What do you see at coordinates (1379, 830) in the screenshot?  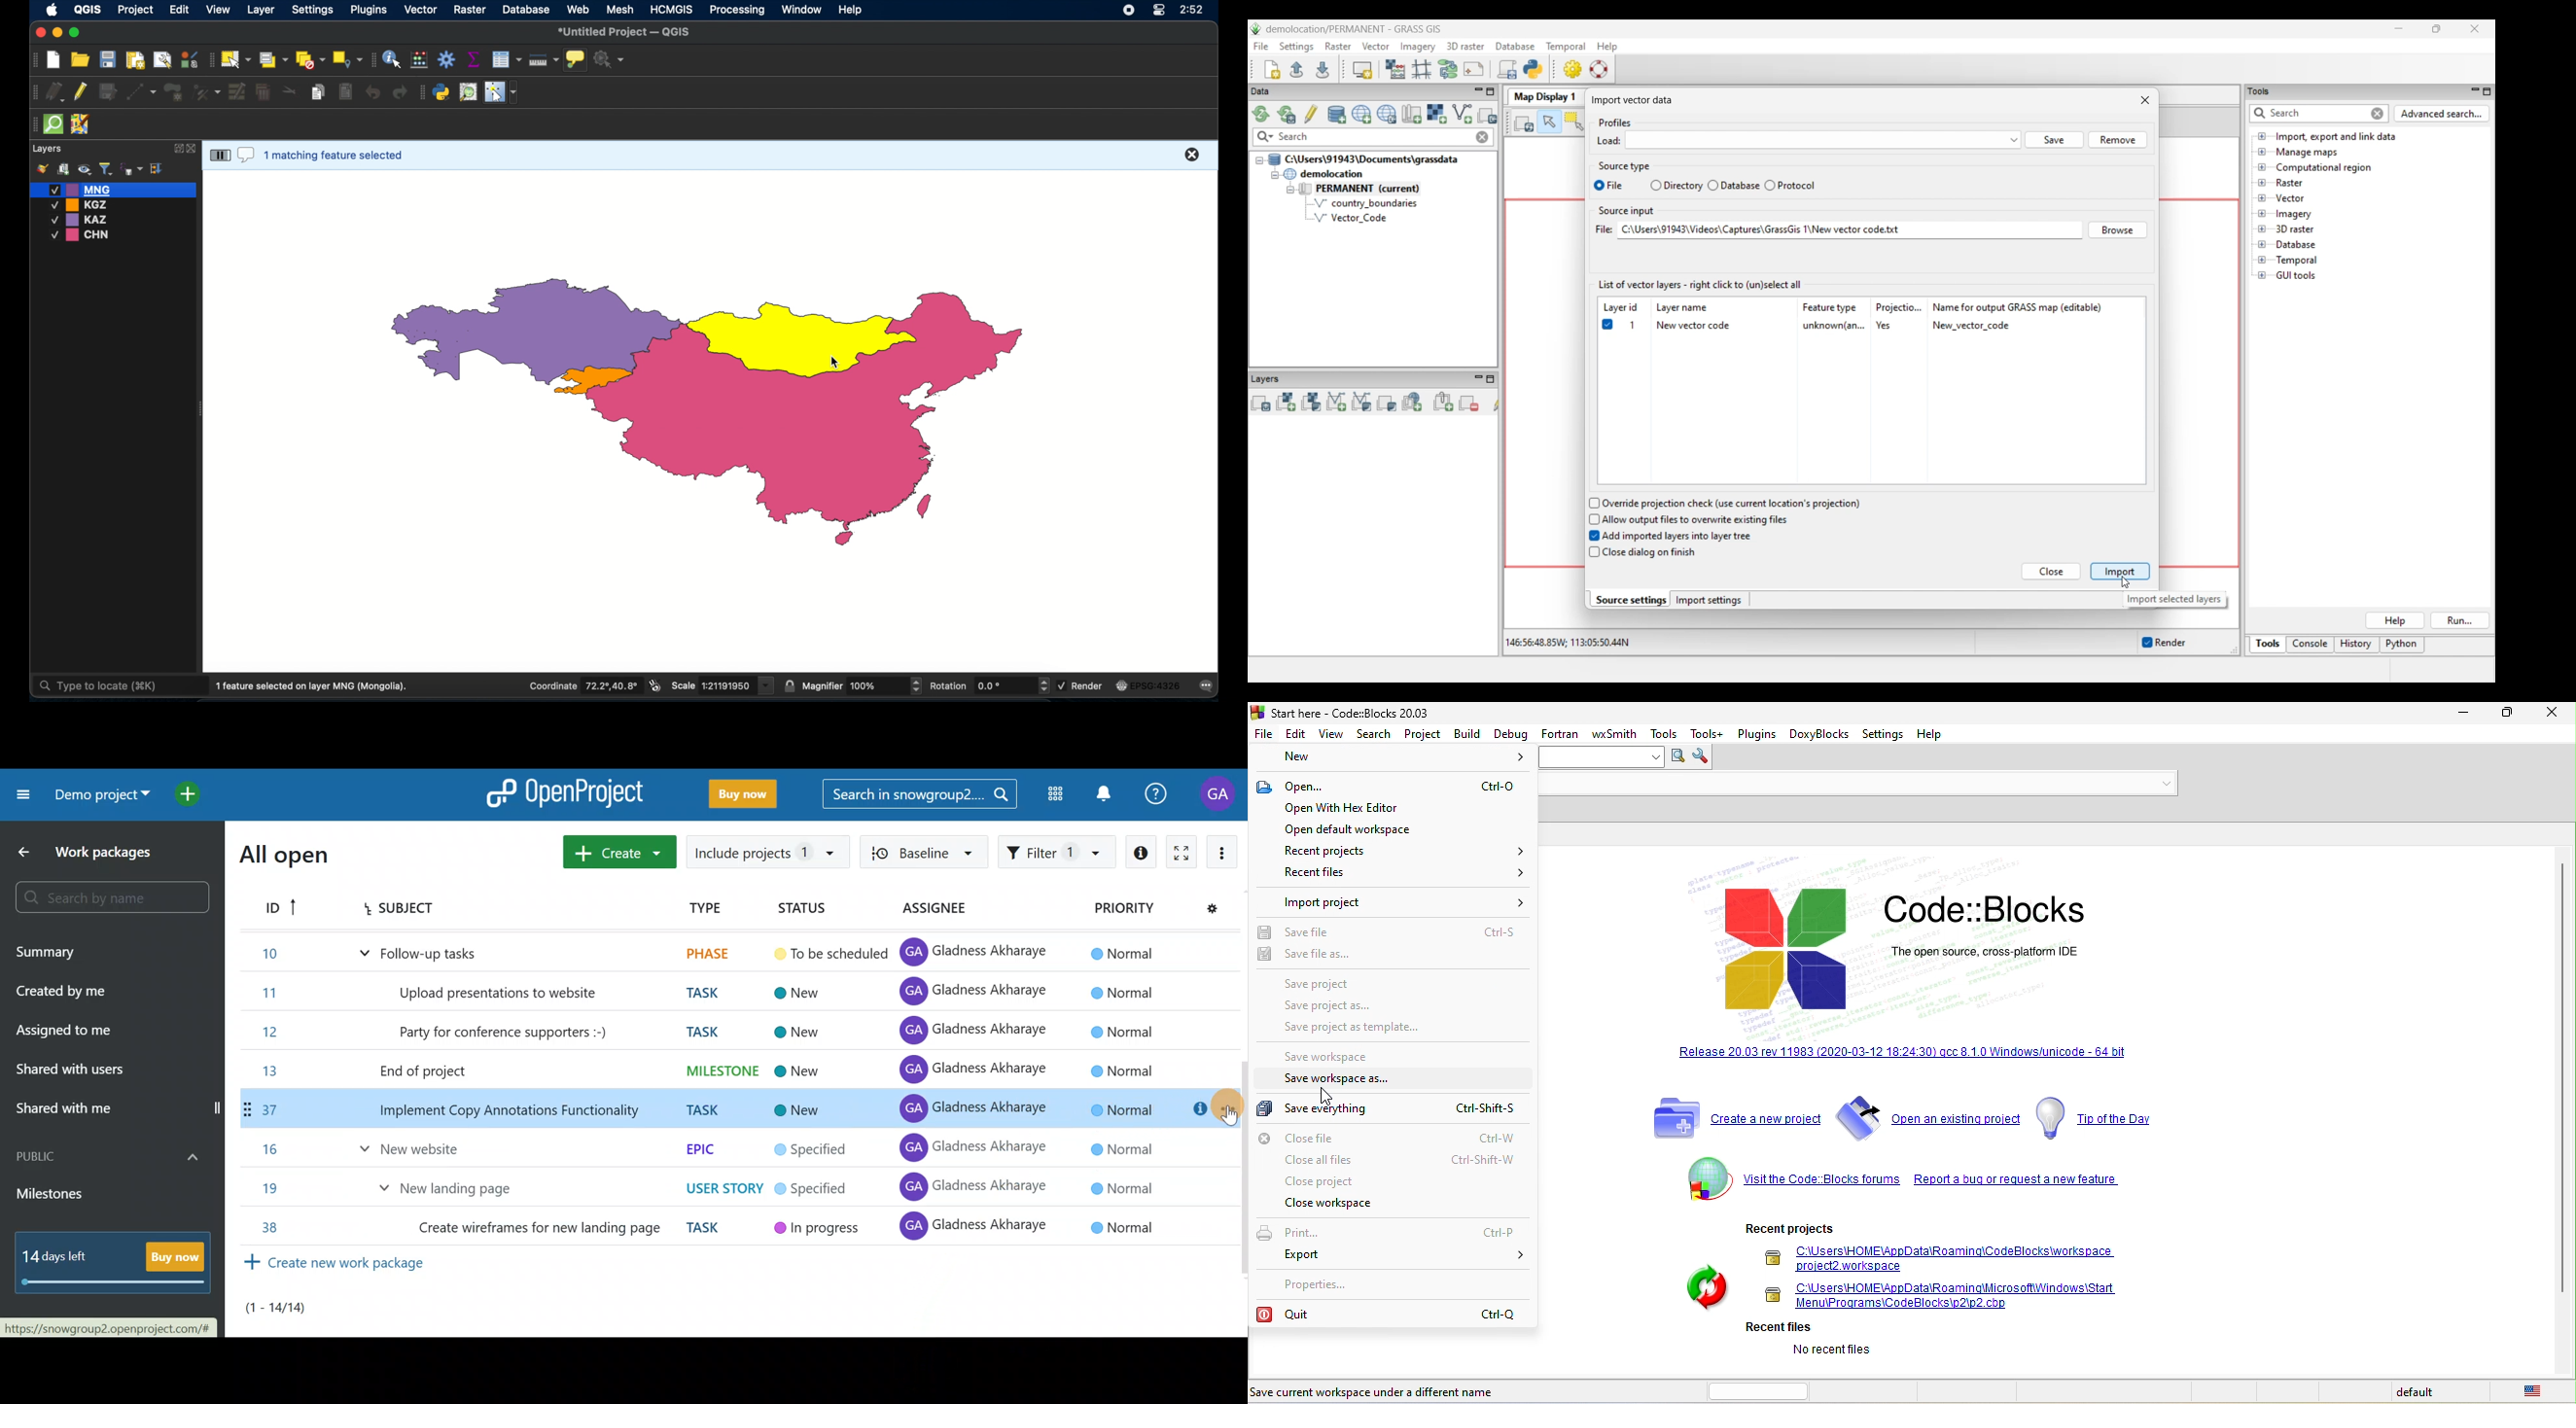 I see `open default workspace` at bounding box center [1379, 830].